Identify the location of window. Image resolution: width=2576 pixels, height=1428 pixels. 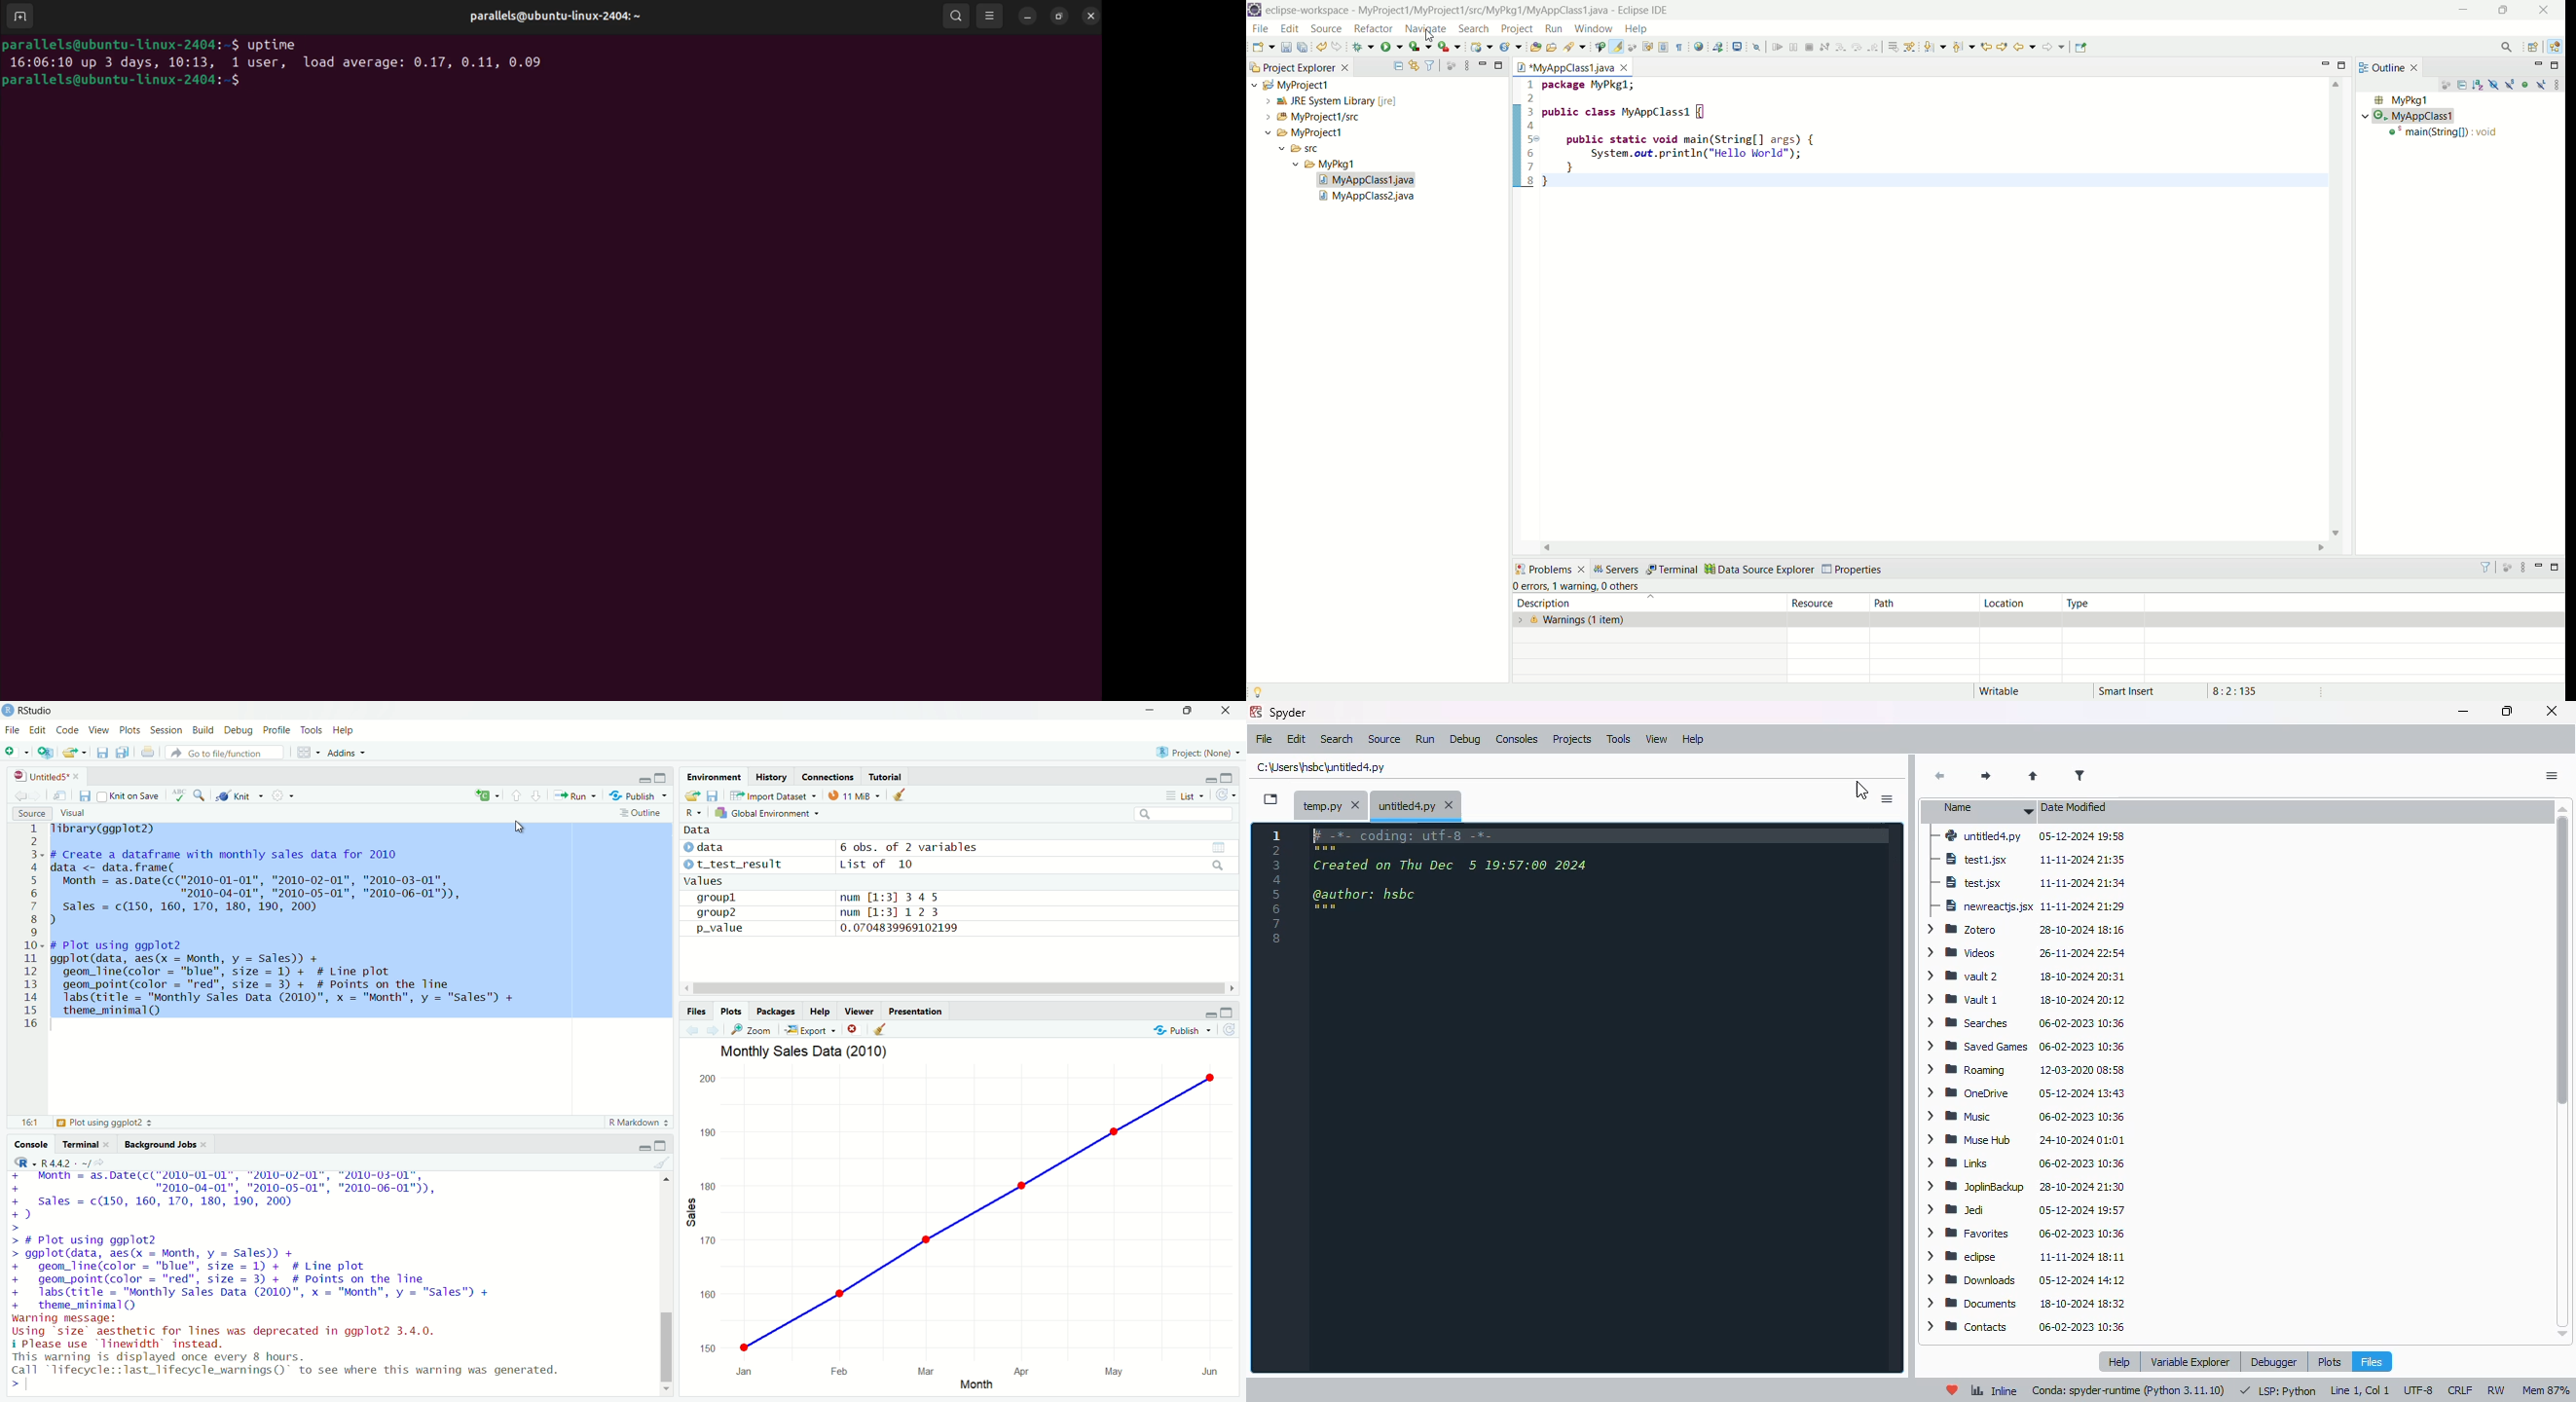
(1592, 29).